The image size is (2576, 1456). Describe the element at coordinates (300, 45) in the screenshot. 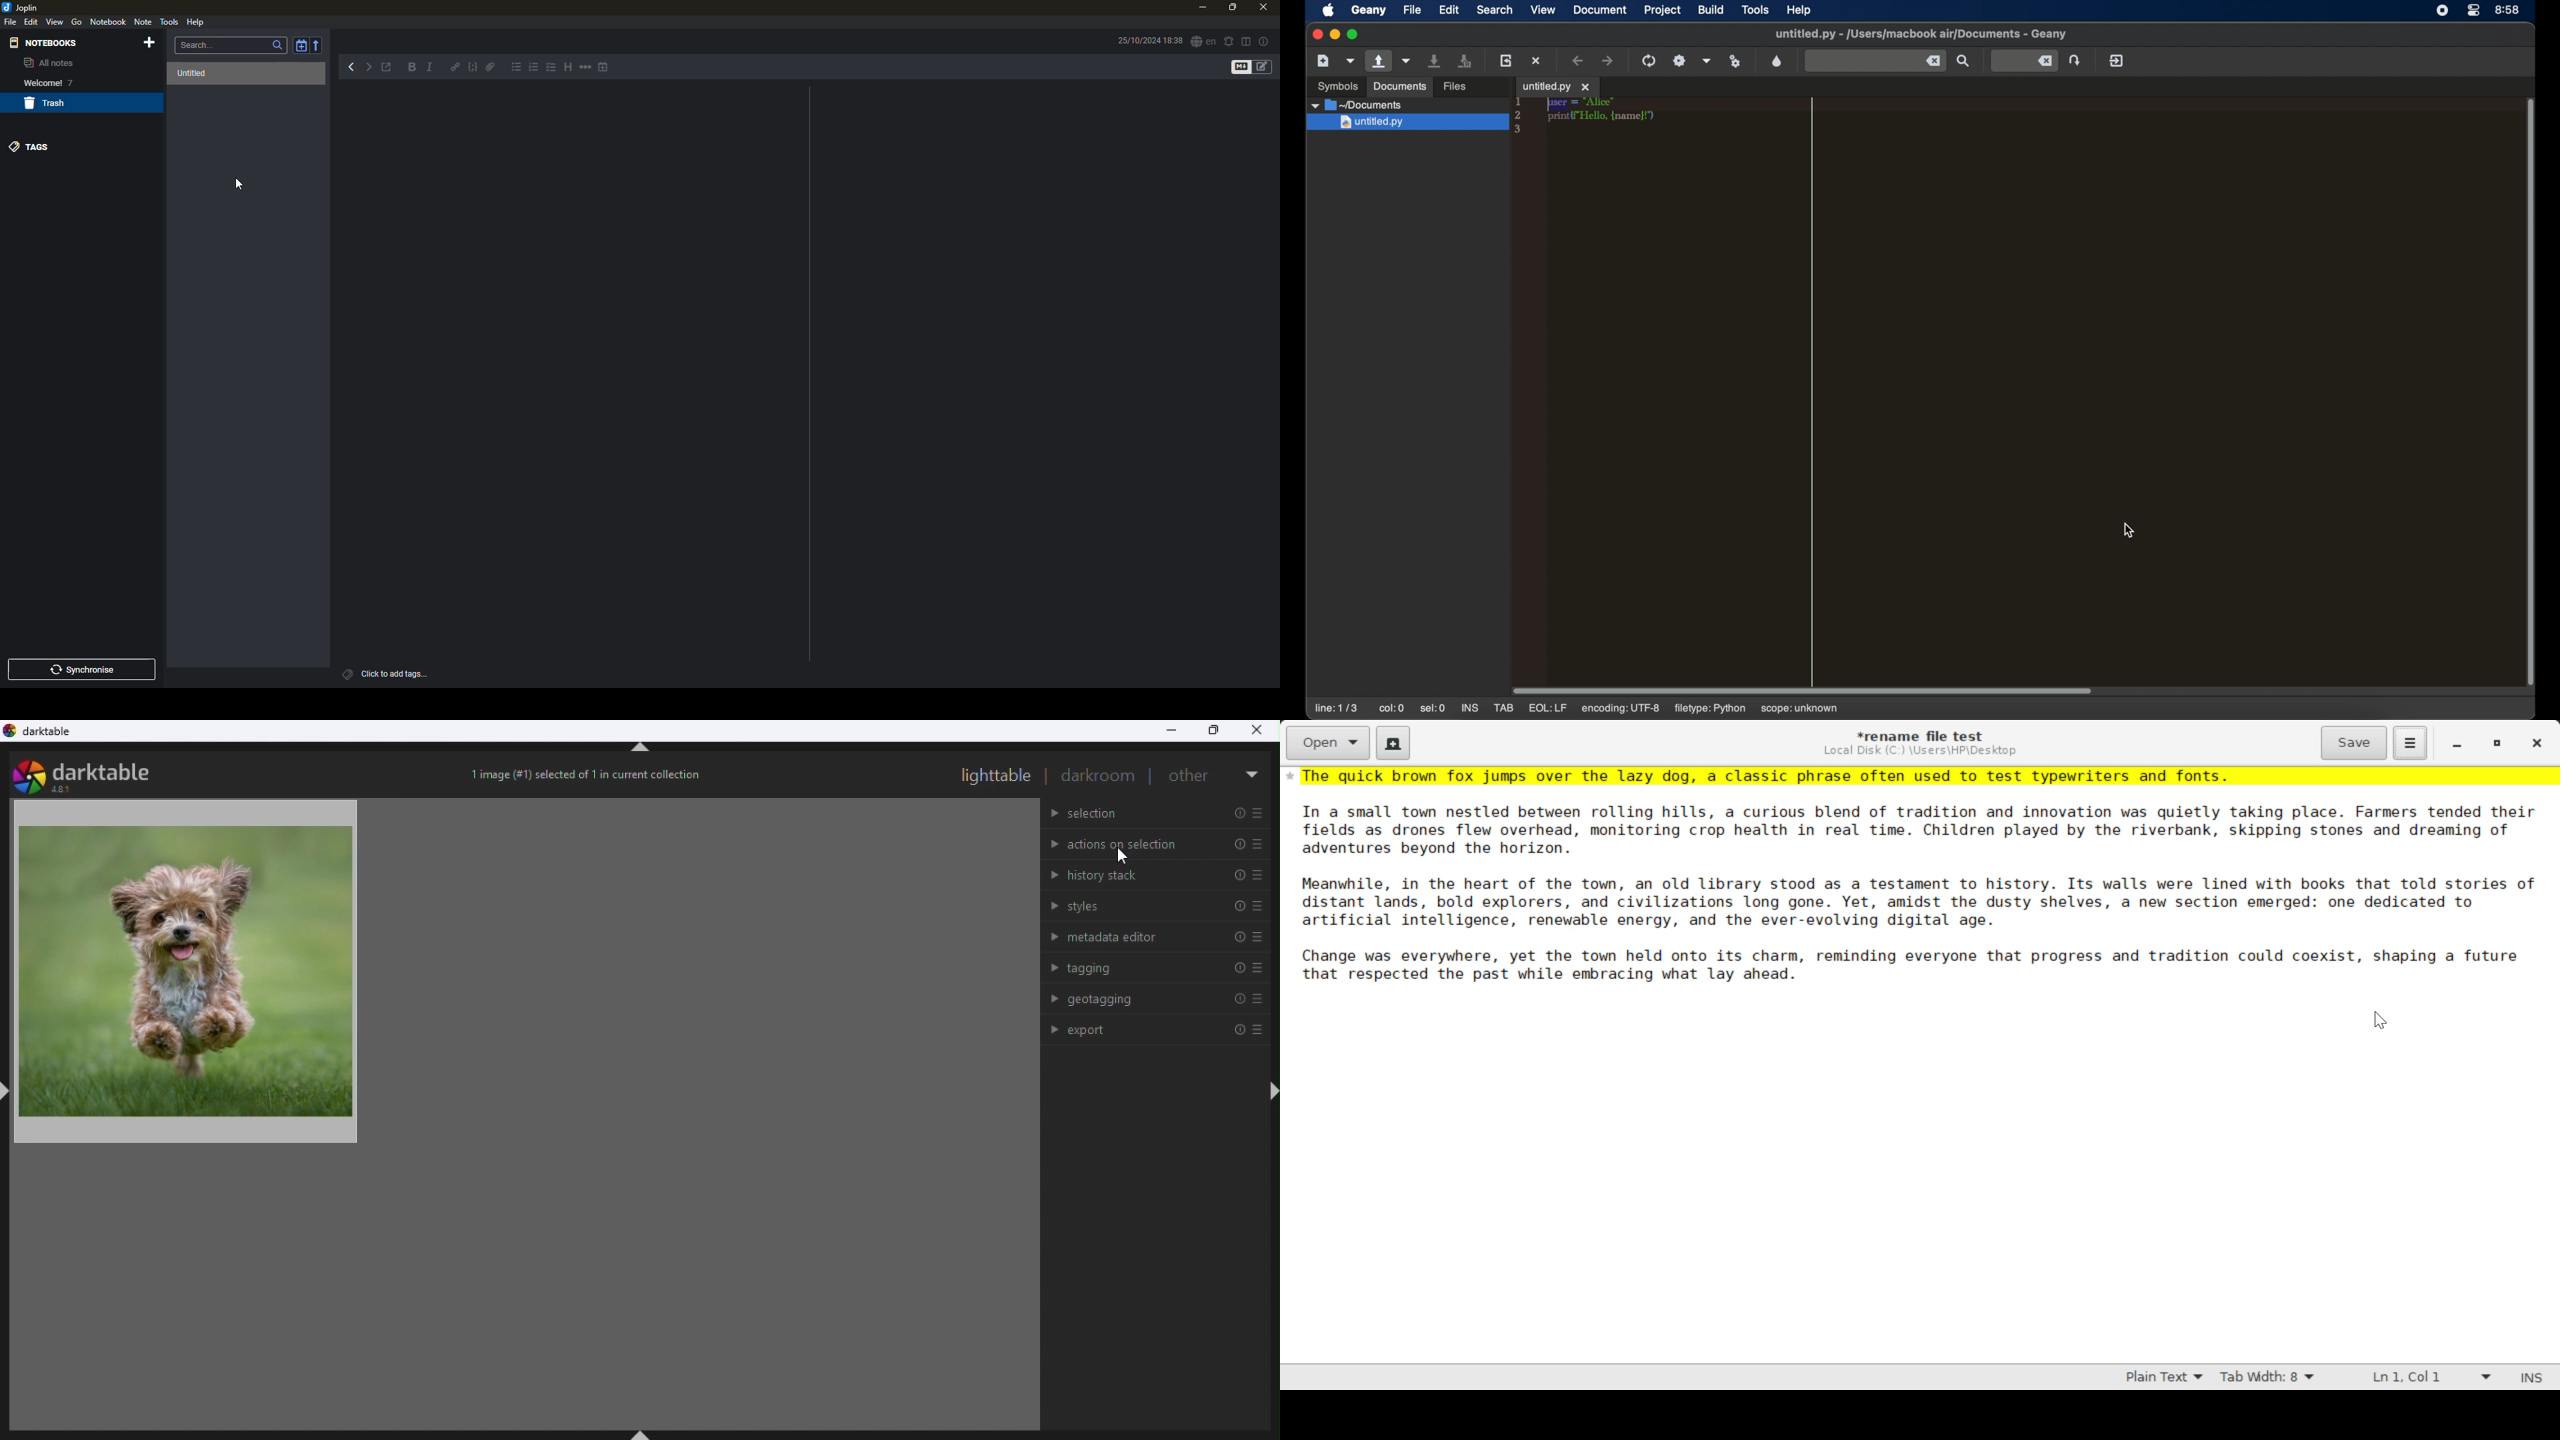

I see `toggle sort order field` at that location.